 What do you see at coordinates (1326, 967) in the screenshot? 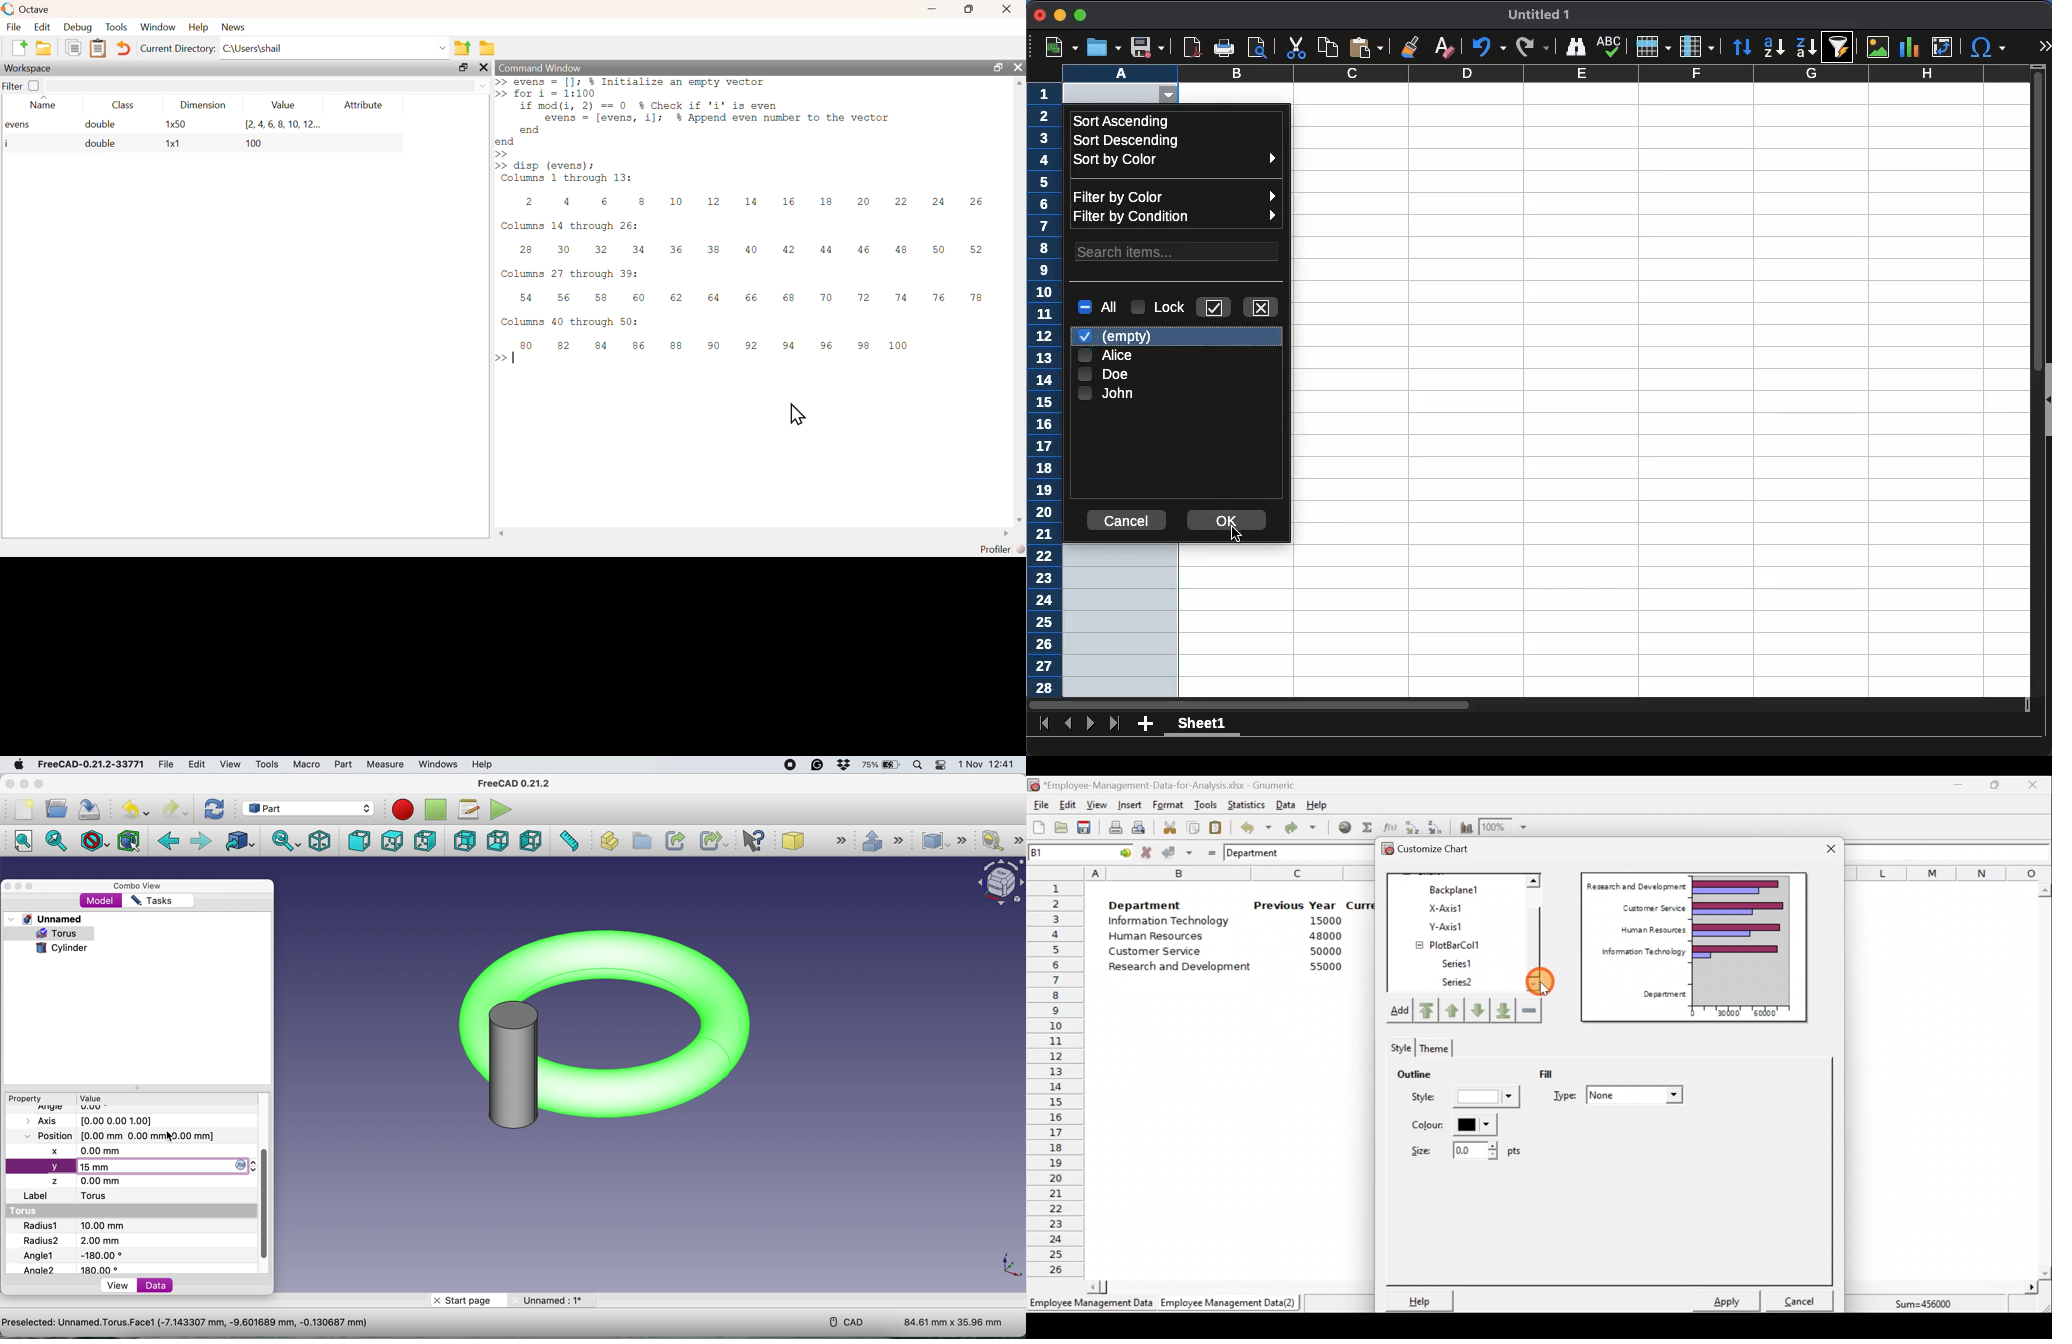
I see `55000` at bounding box center [1326, 967].